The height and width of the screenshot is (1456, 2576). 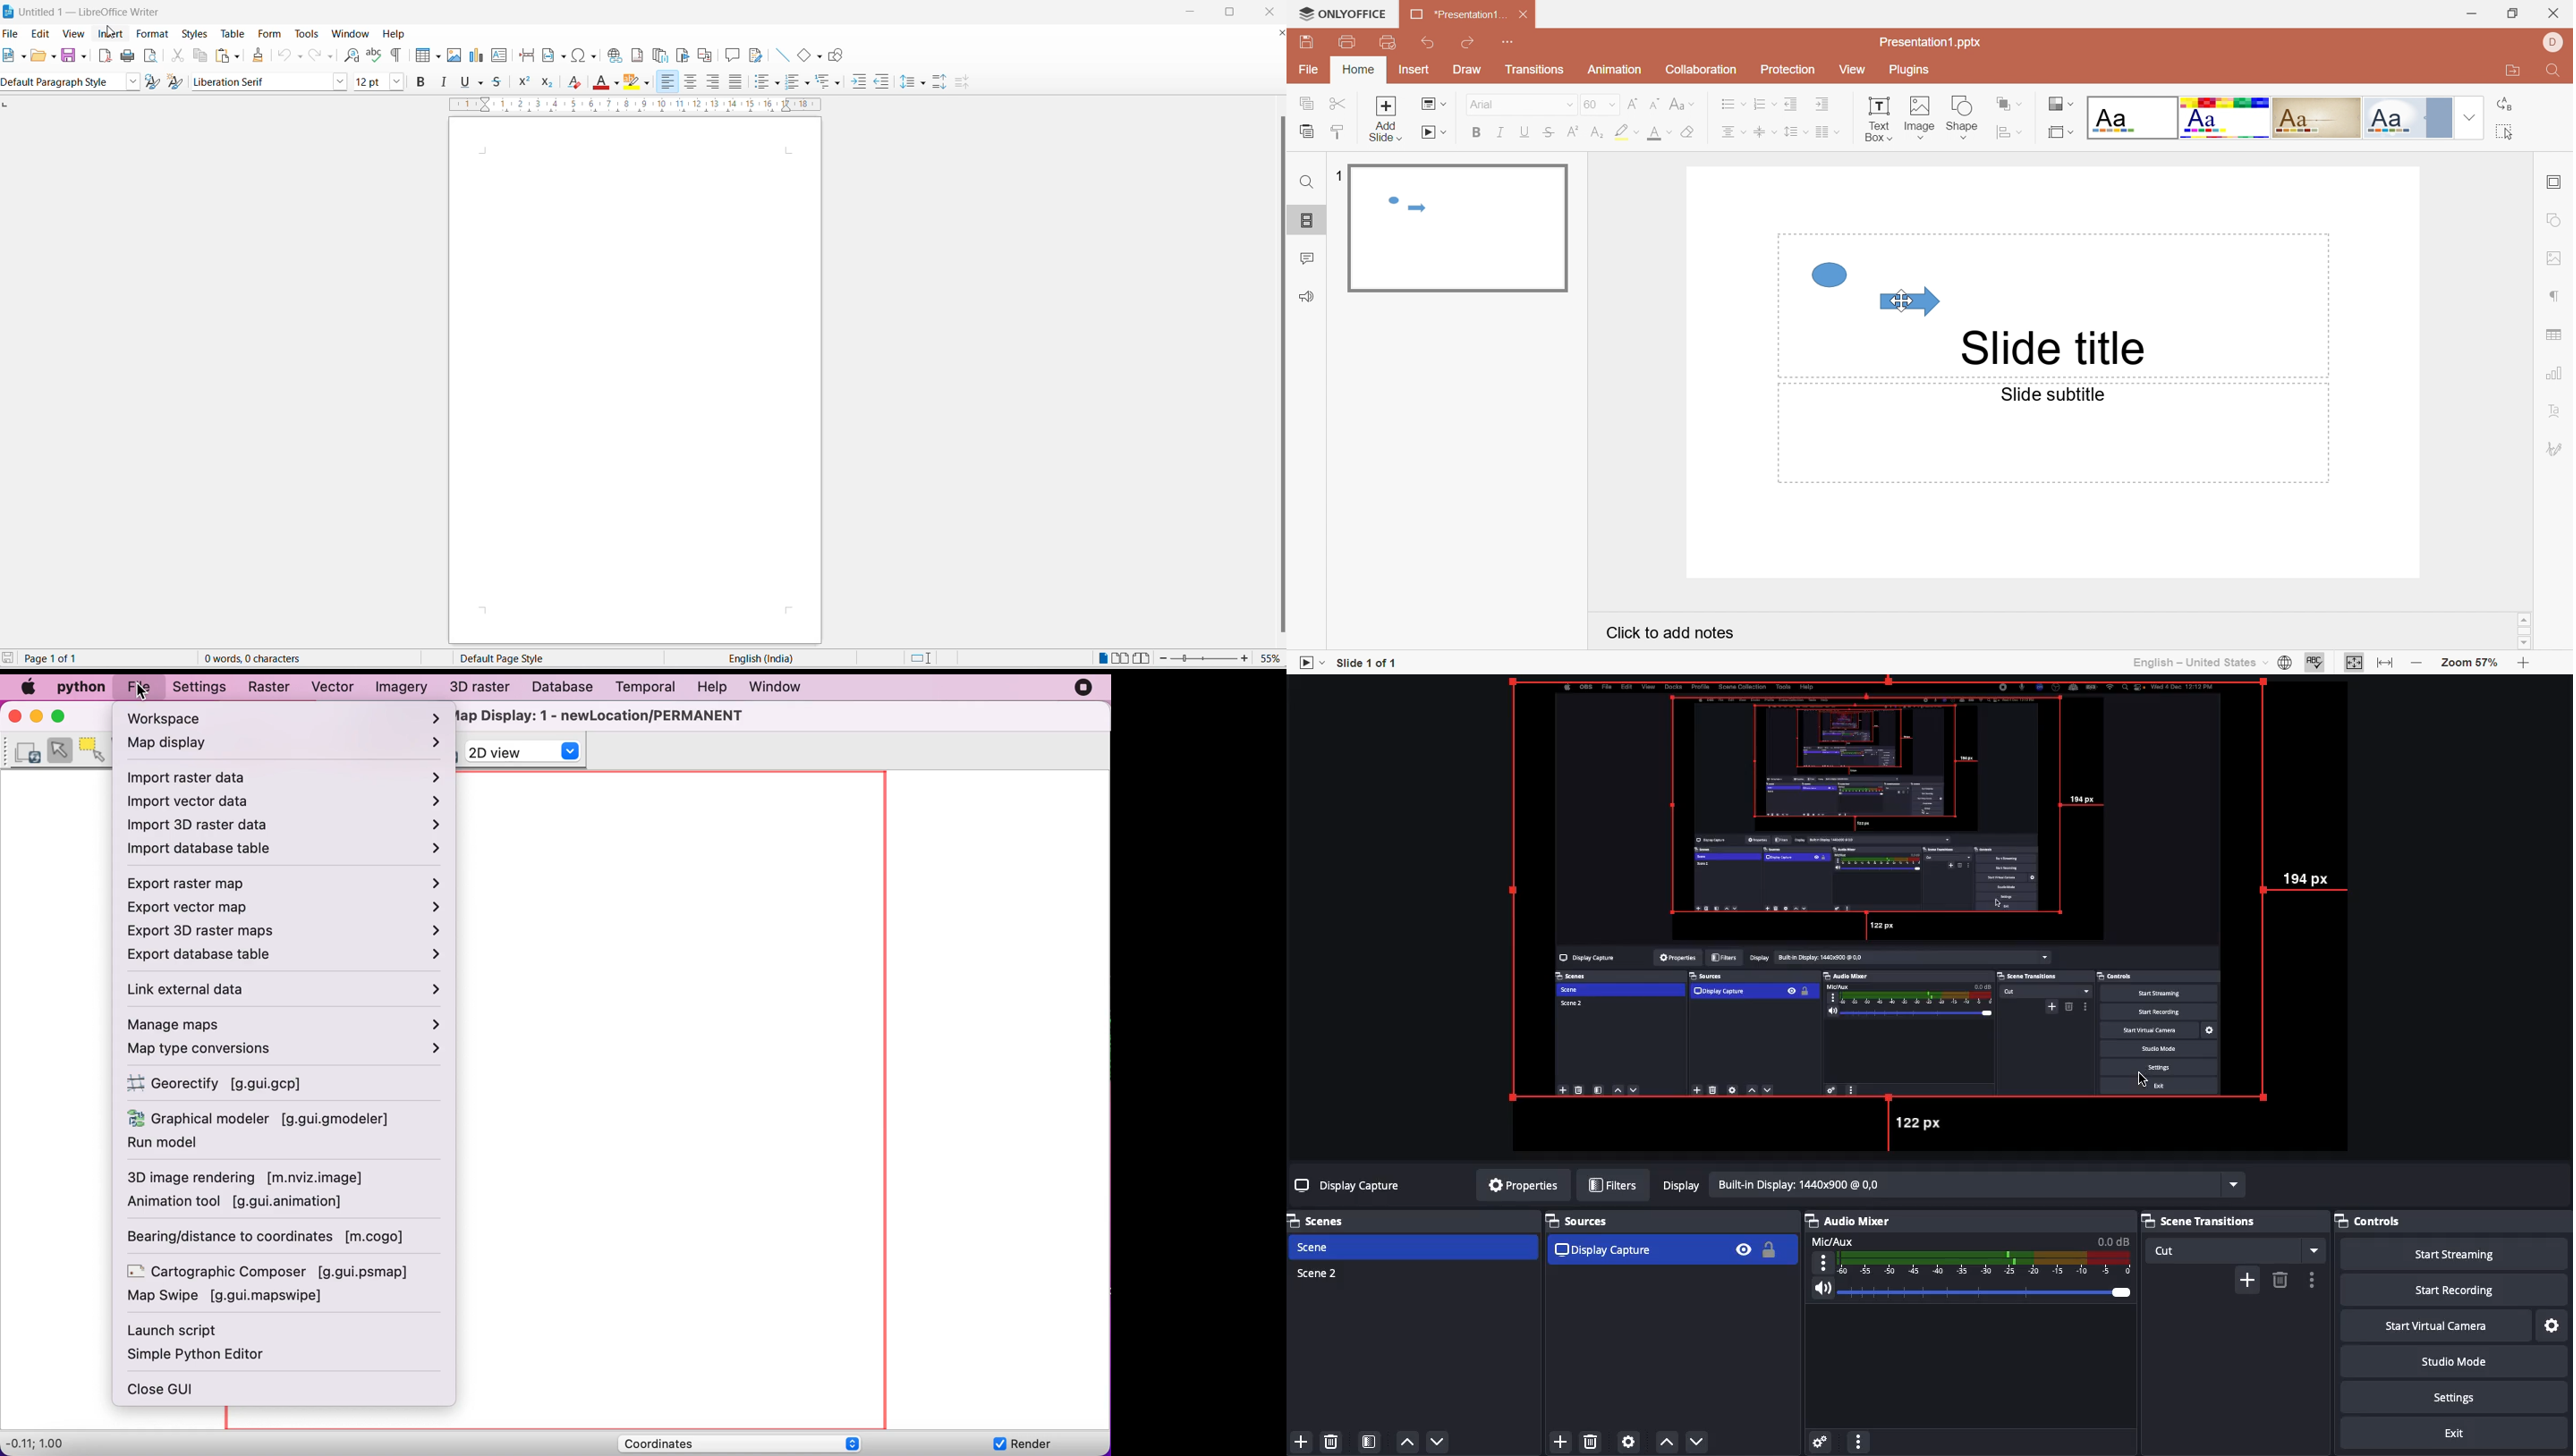 I want to click on Numbering, so click(x=1762, y=104).